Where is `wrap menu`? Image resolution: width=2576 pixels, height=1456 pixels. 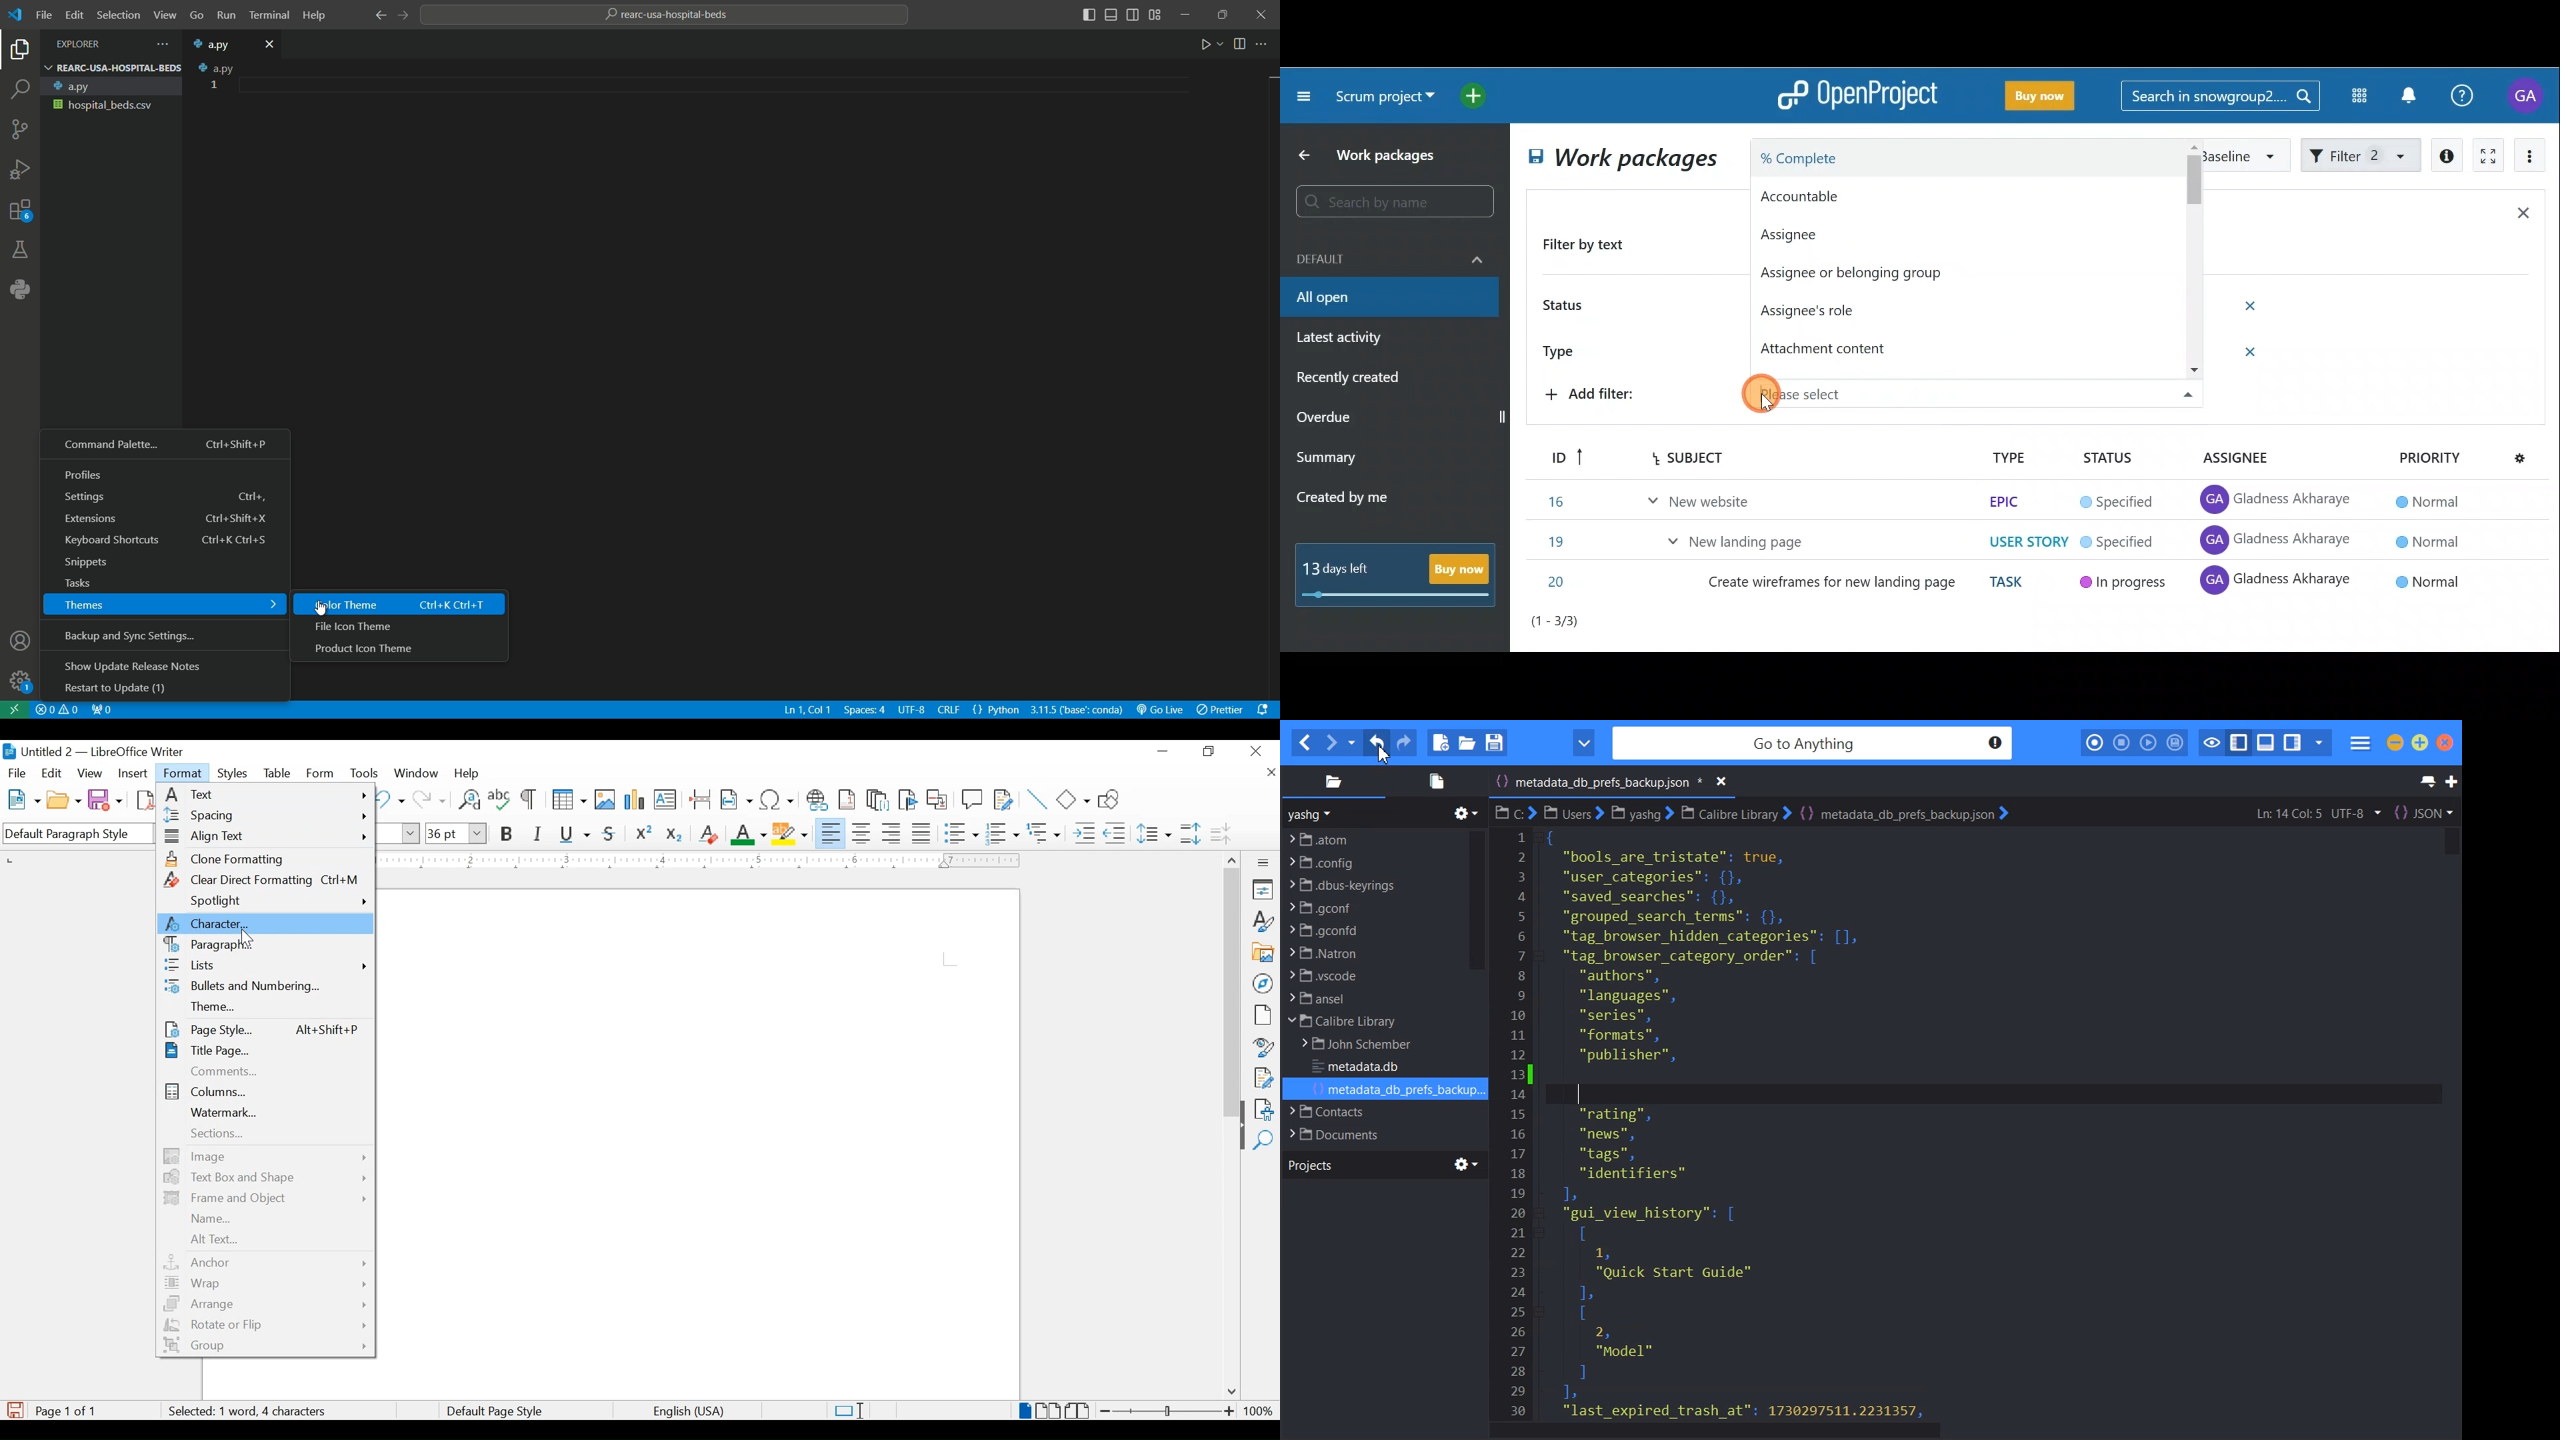 wrap menu is located at coordinates (267, 1283).